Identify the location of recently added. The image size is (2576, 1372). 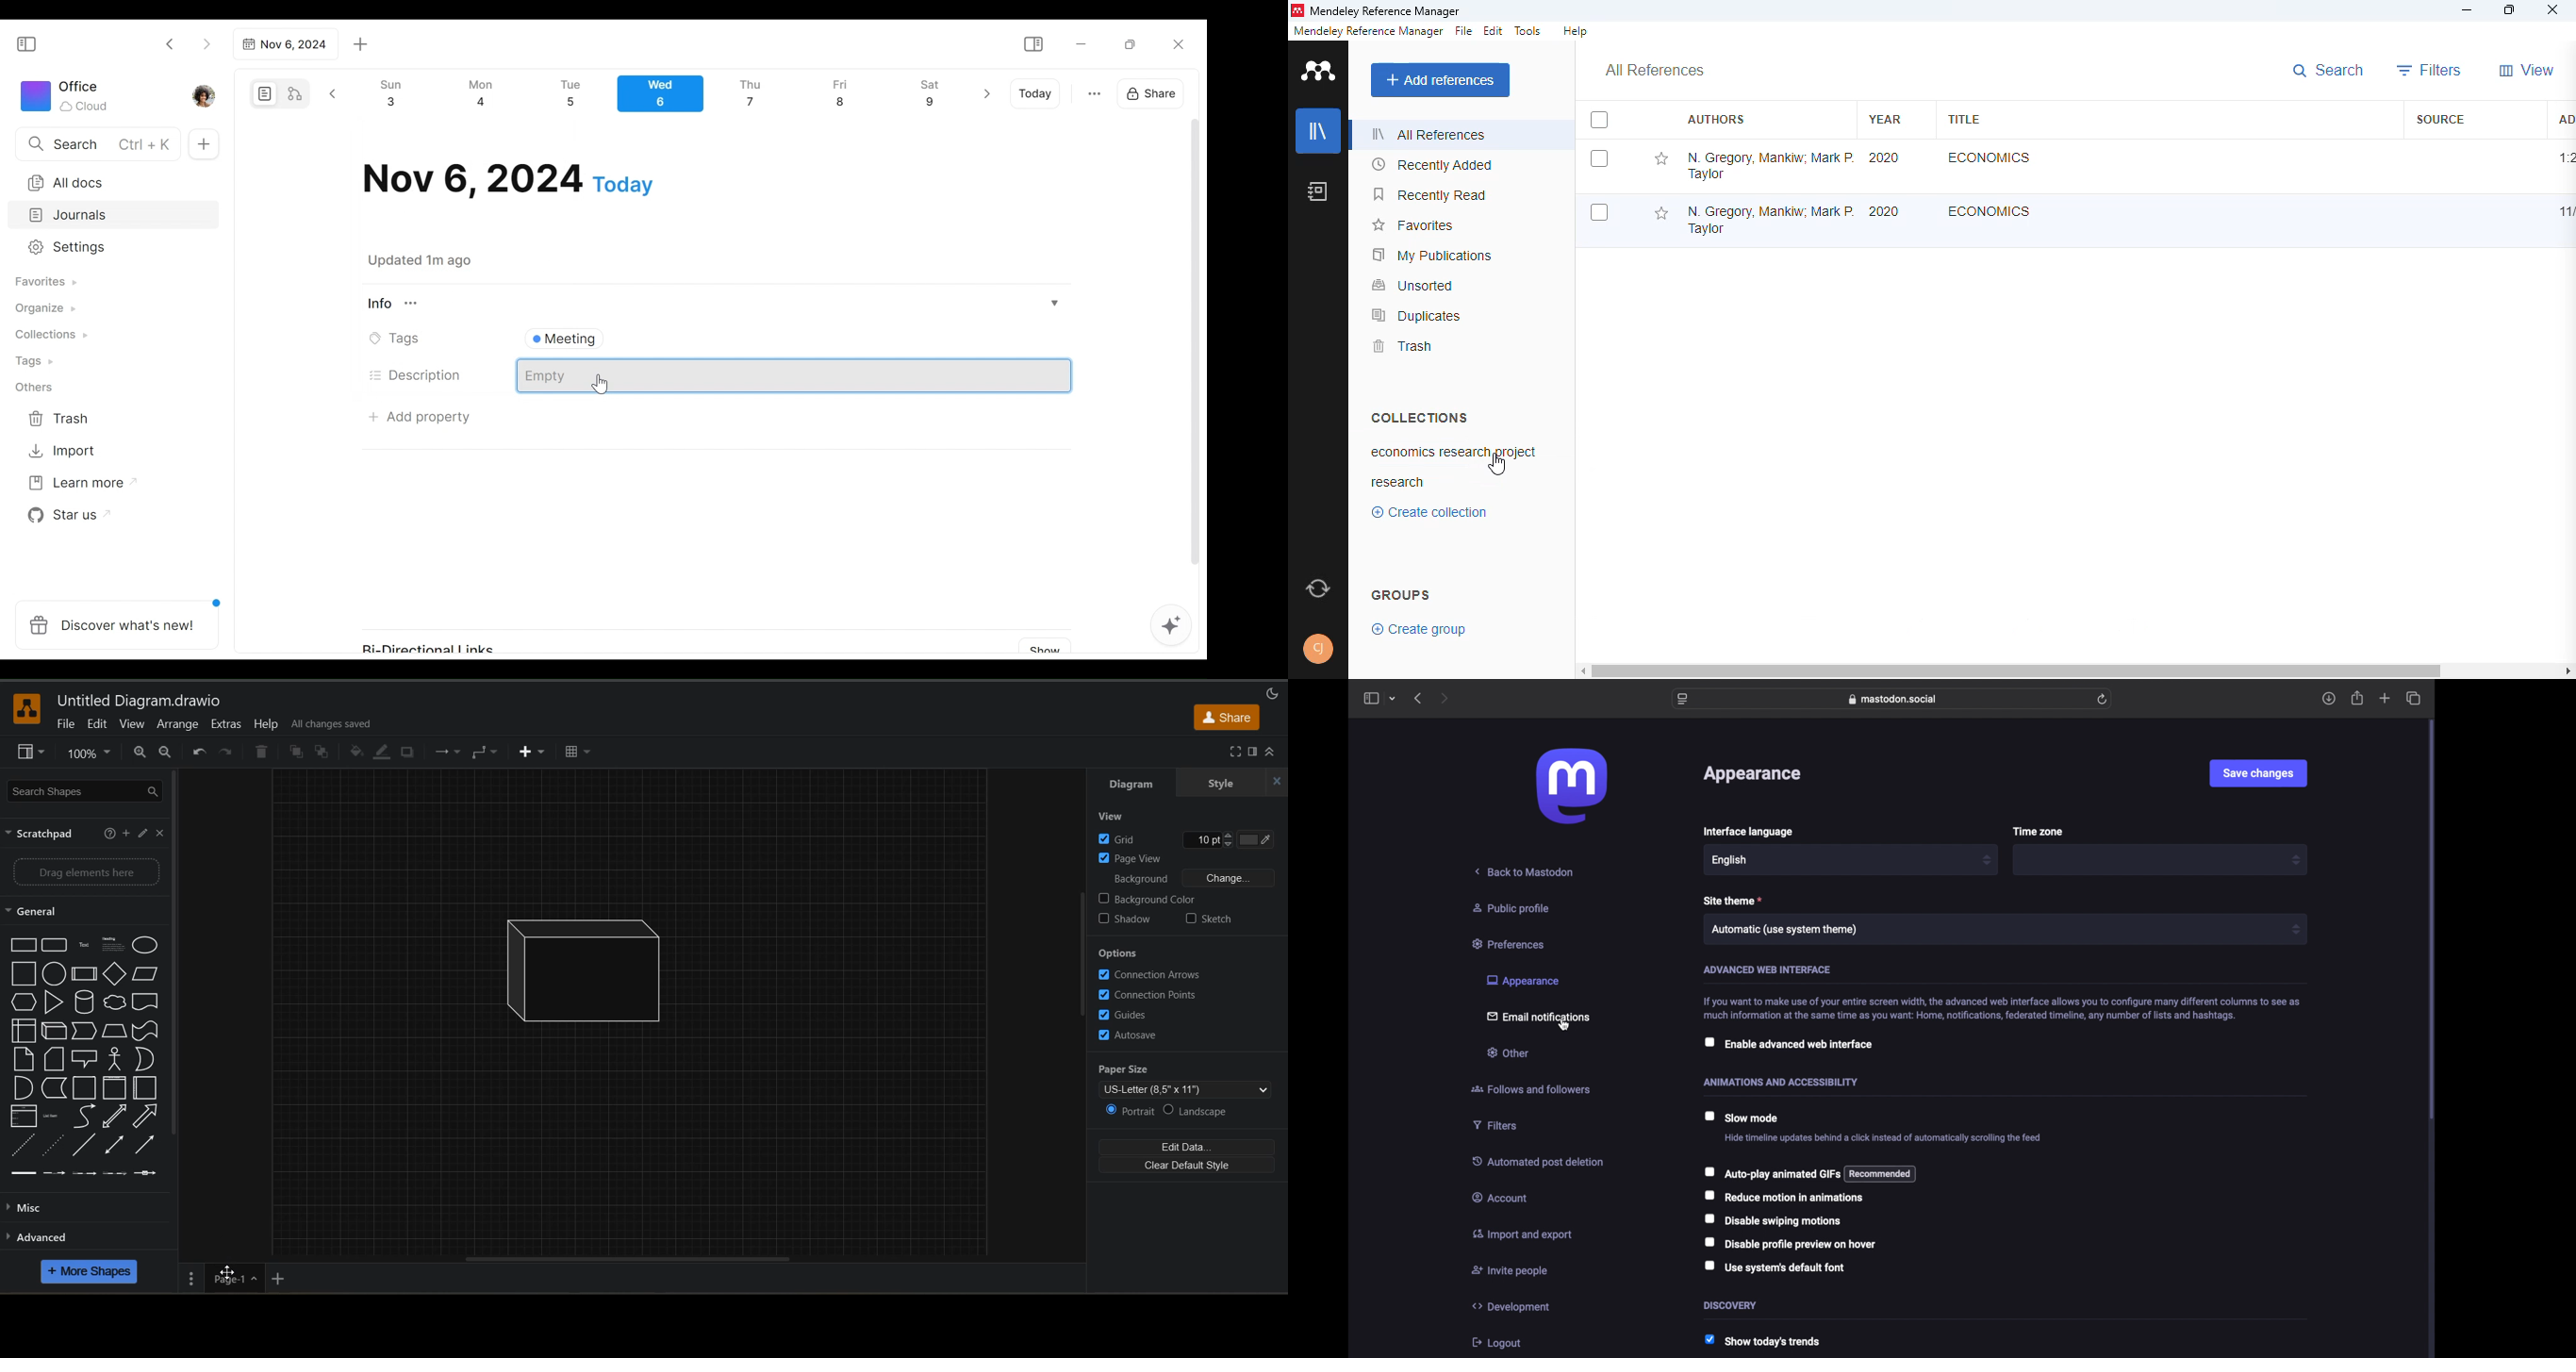
(1433, 165).